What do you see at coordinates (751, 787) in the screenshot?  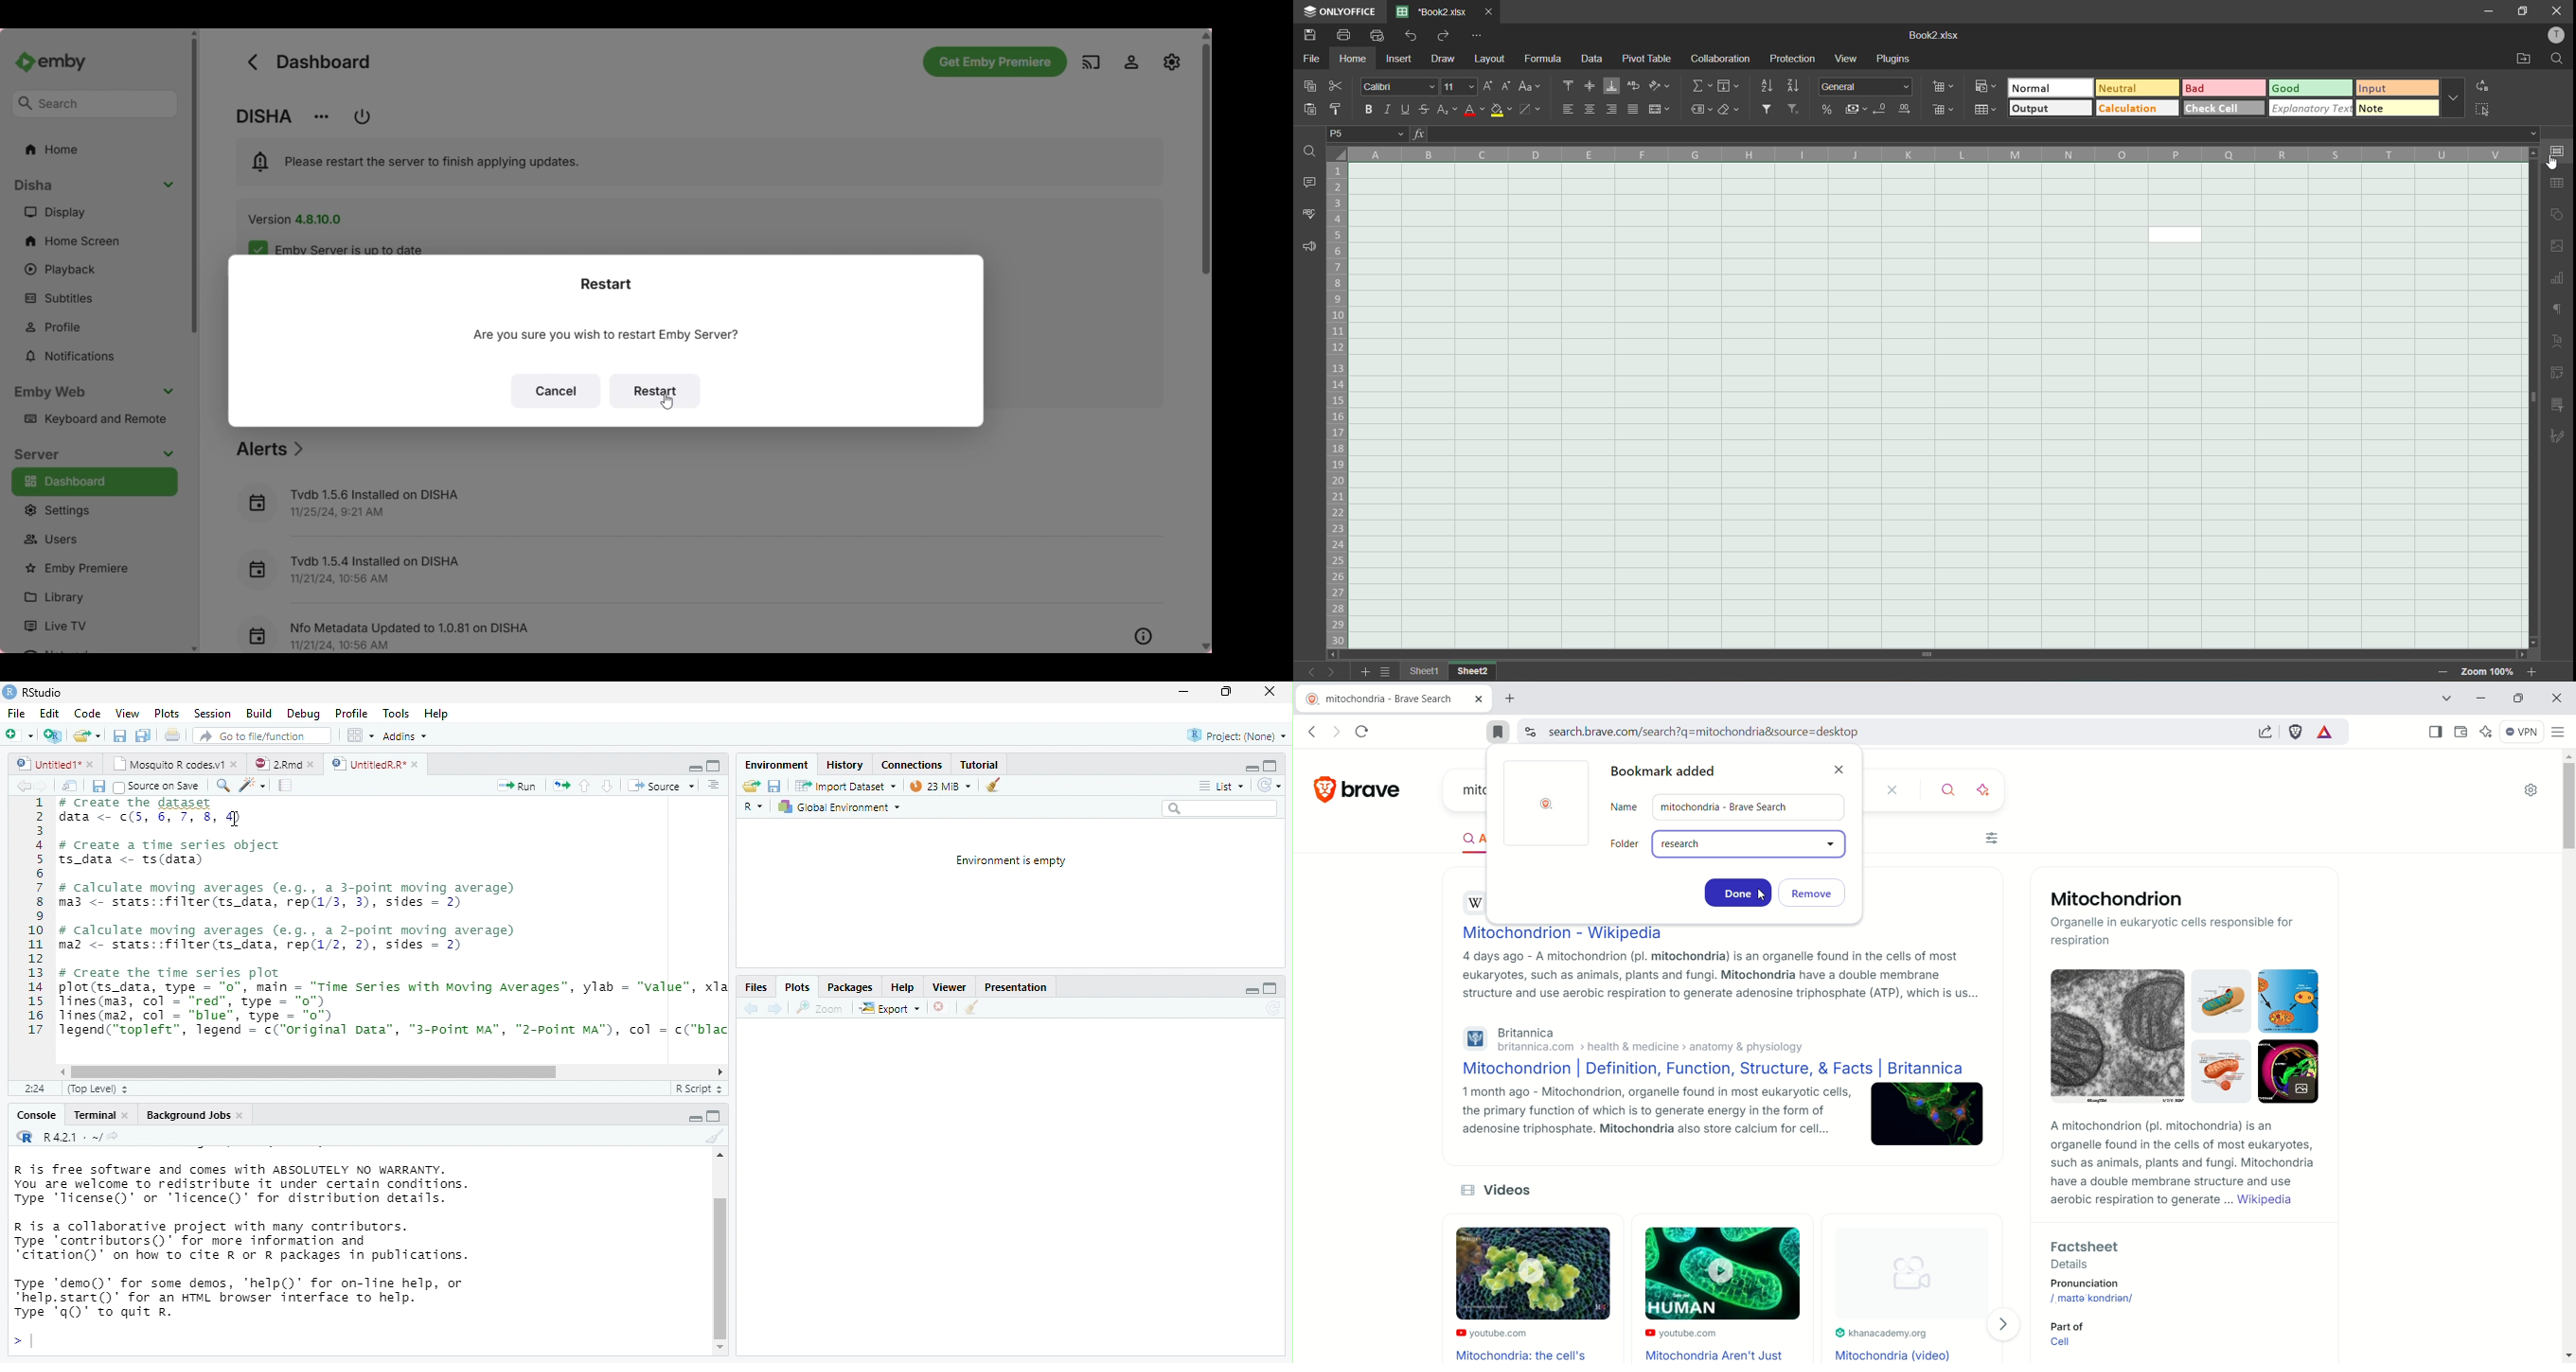 I see `Load workspace` at bounding box center [751, 787].